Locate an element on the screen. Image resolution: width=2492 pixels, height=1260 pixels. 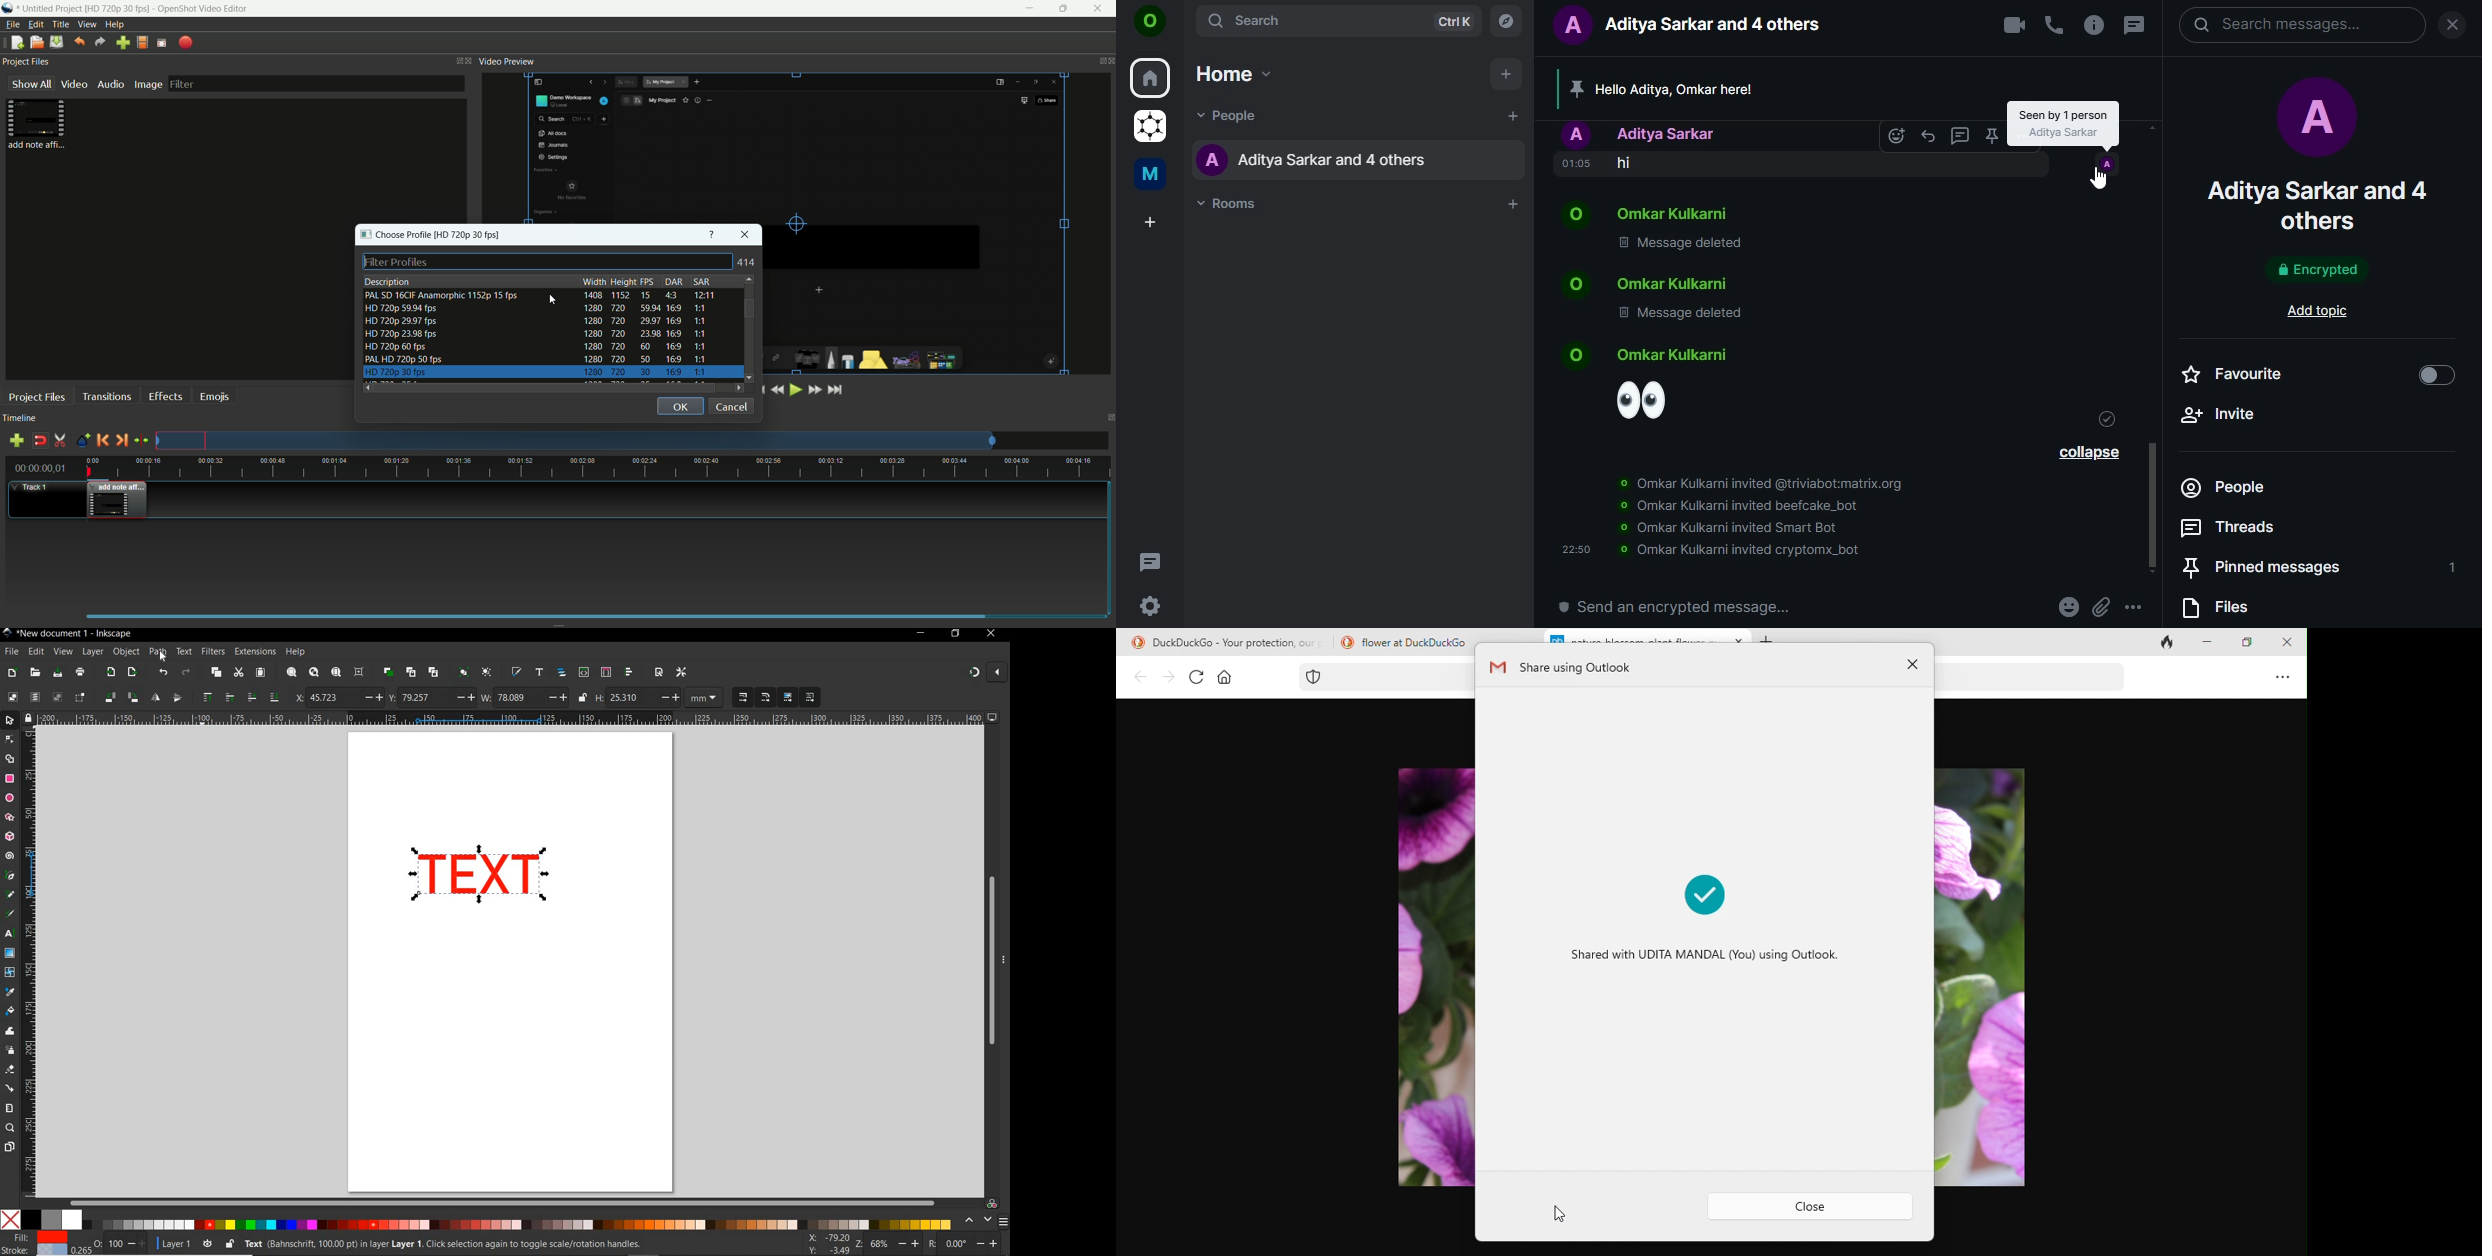
close is located at coordinates (2452, 26).